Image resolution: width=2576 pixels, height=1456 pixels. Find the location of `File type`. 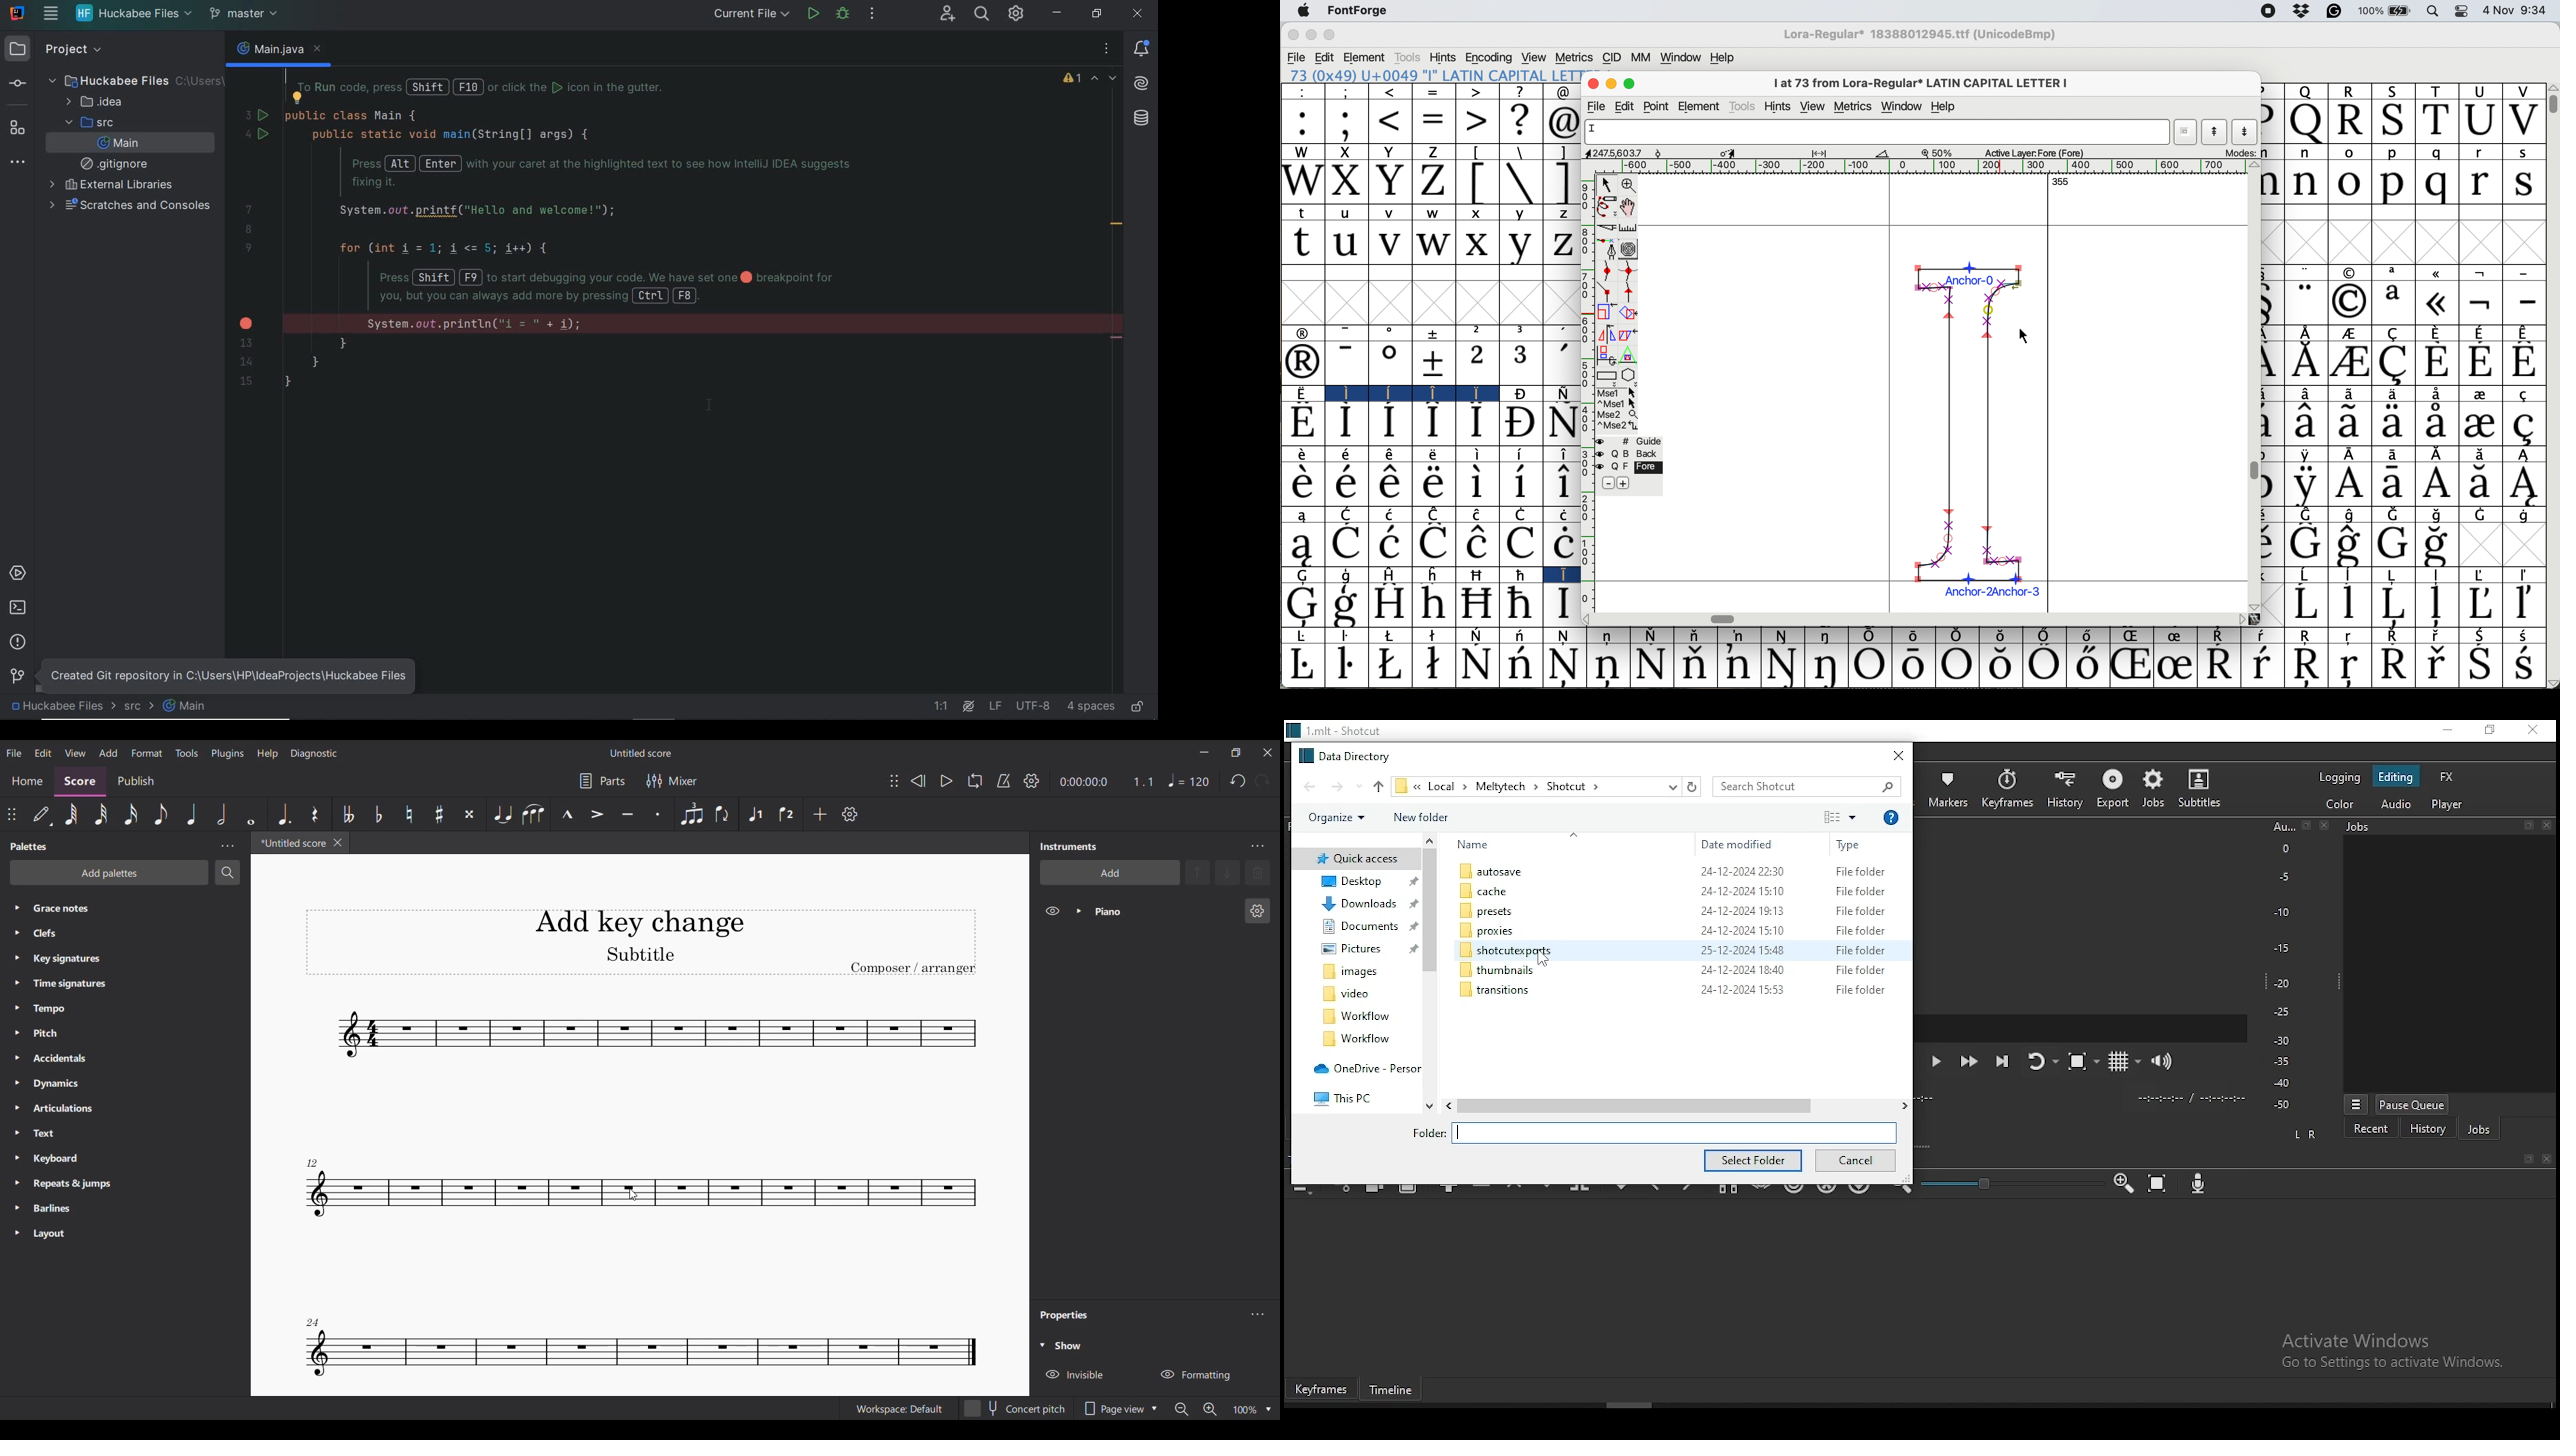

File type is located at coordinates (1861, 926).